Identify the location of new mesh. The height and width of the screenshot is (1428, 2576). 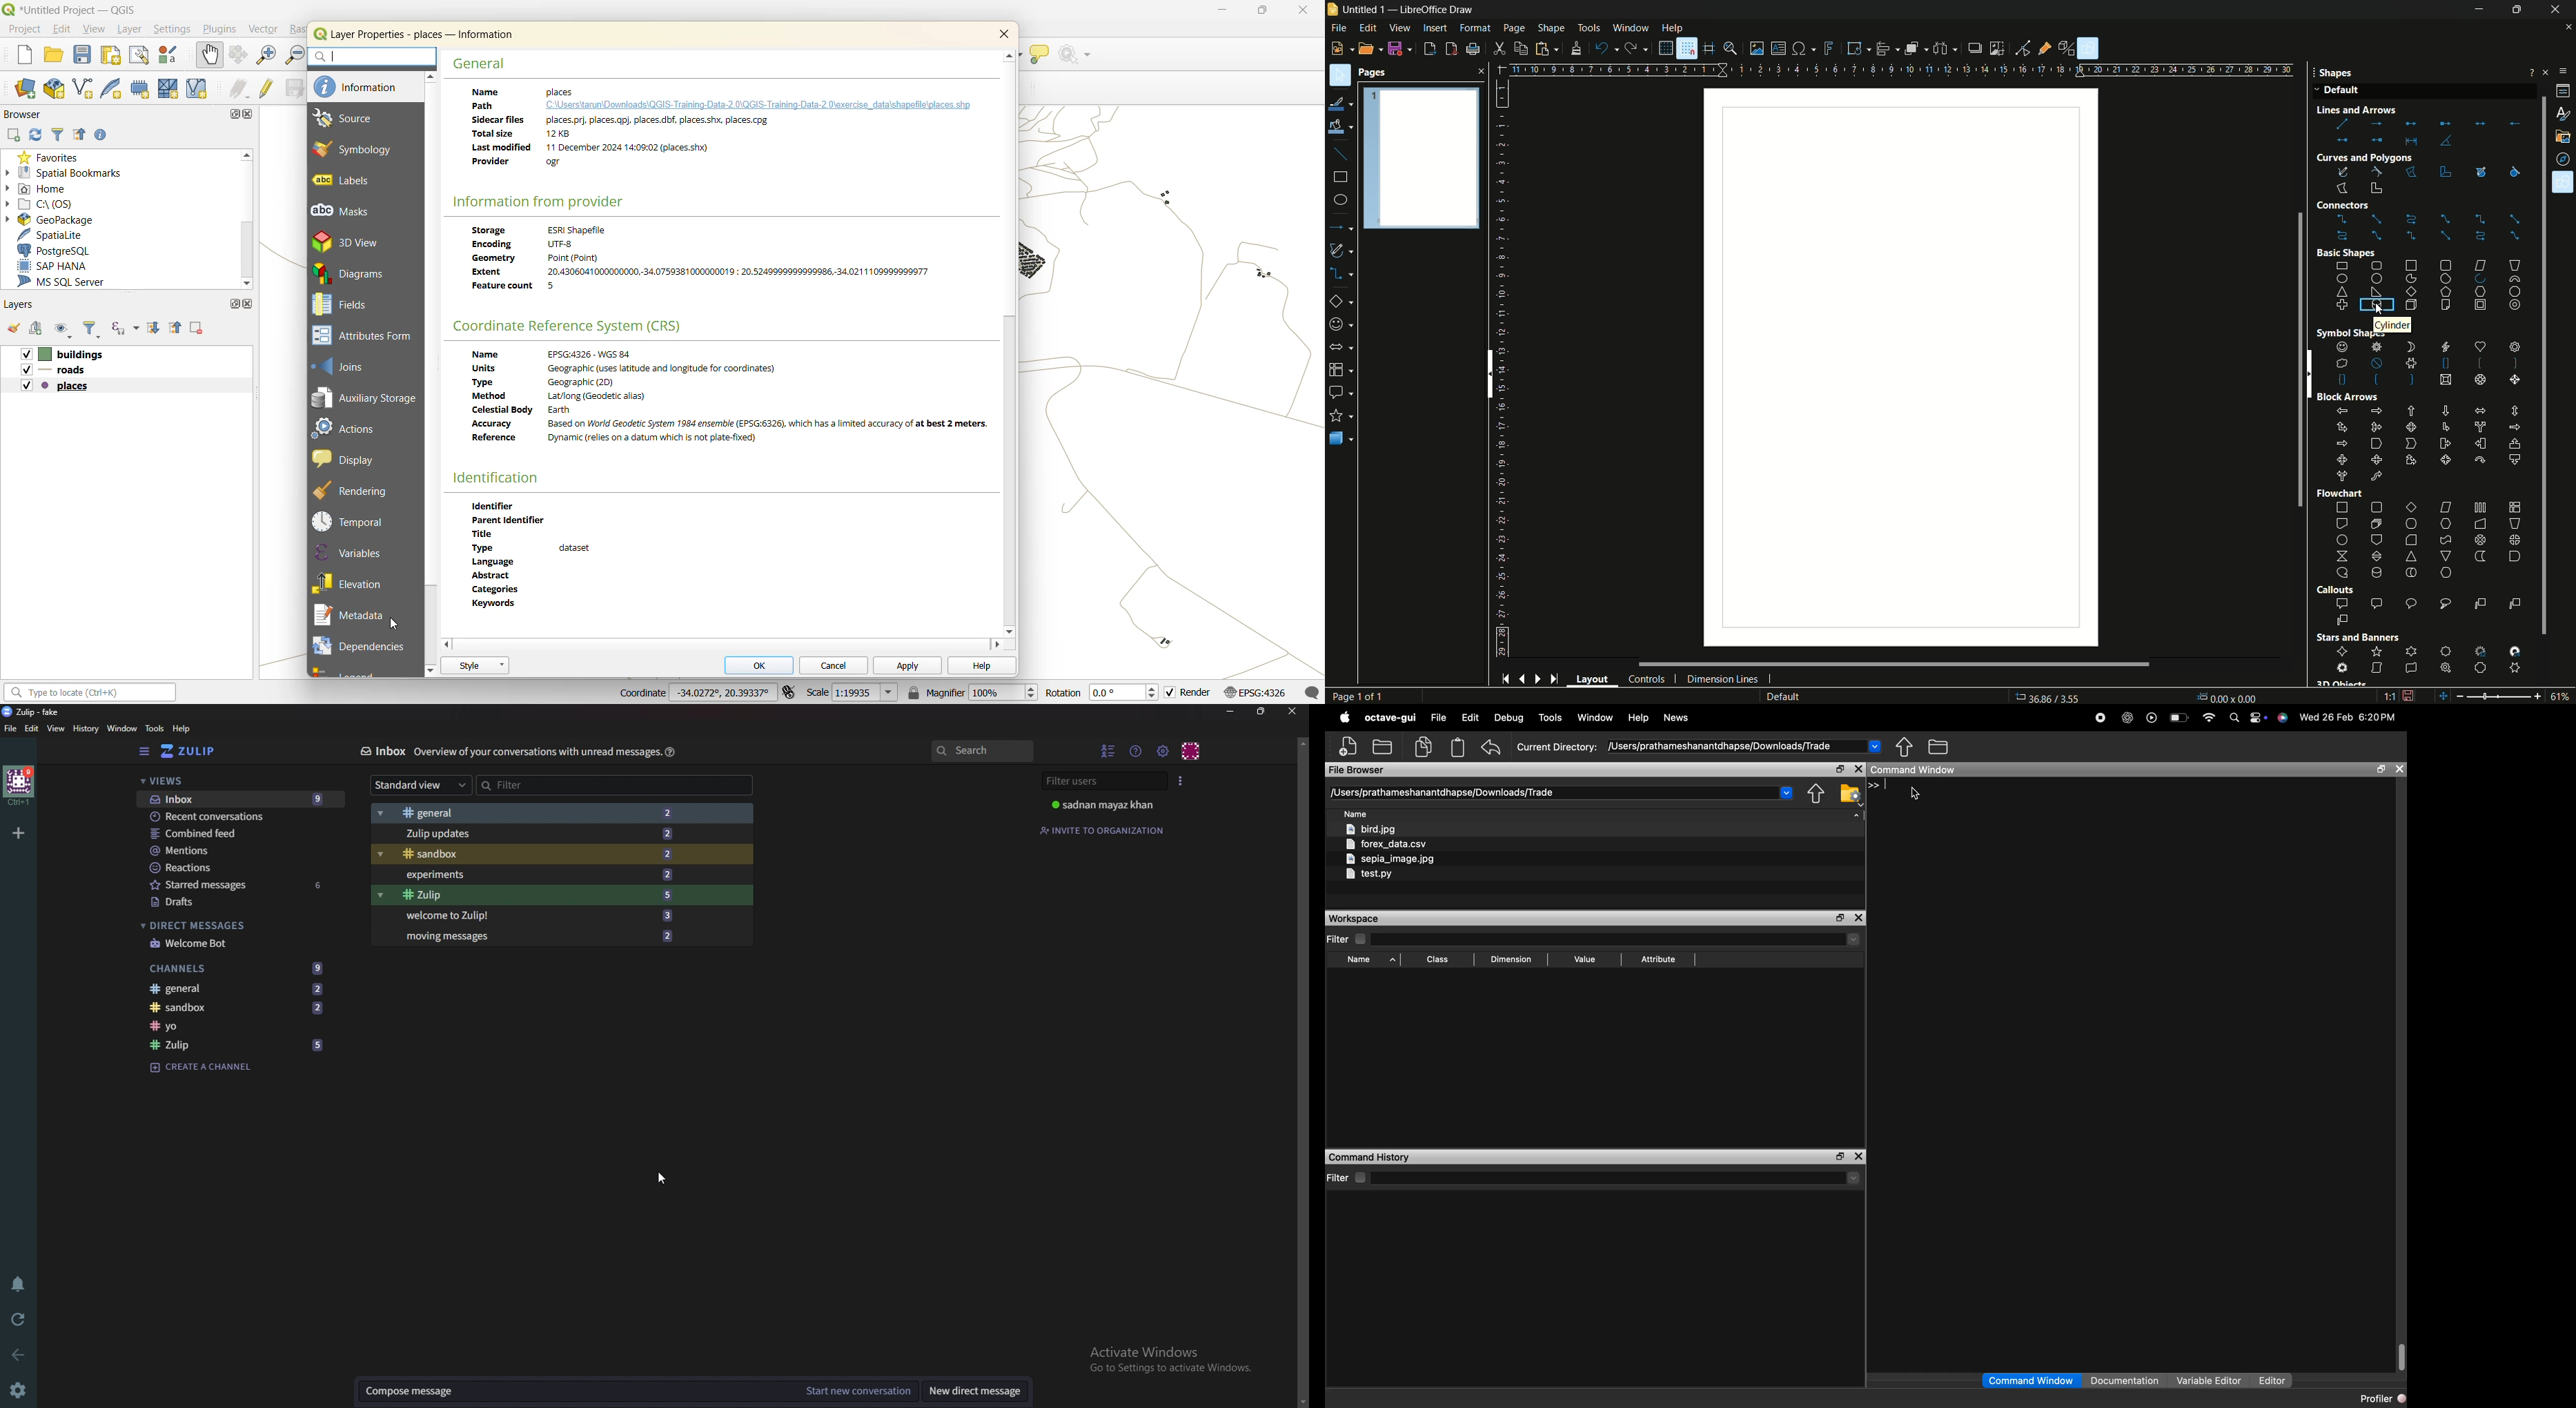
(170, 89).